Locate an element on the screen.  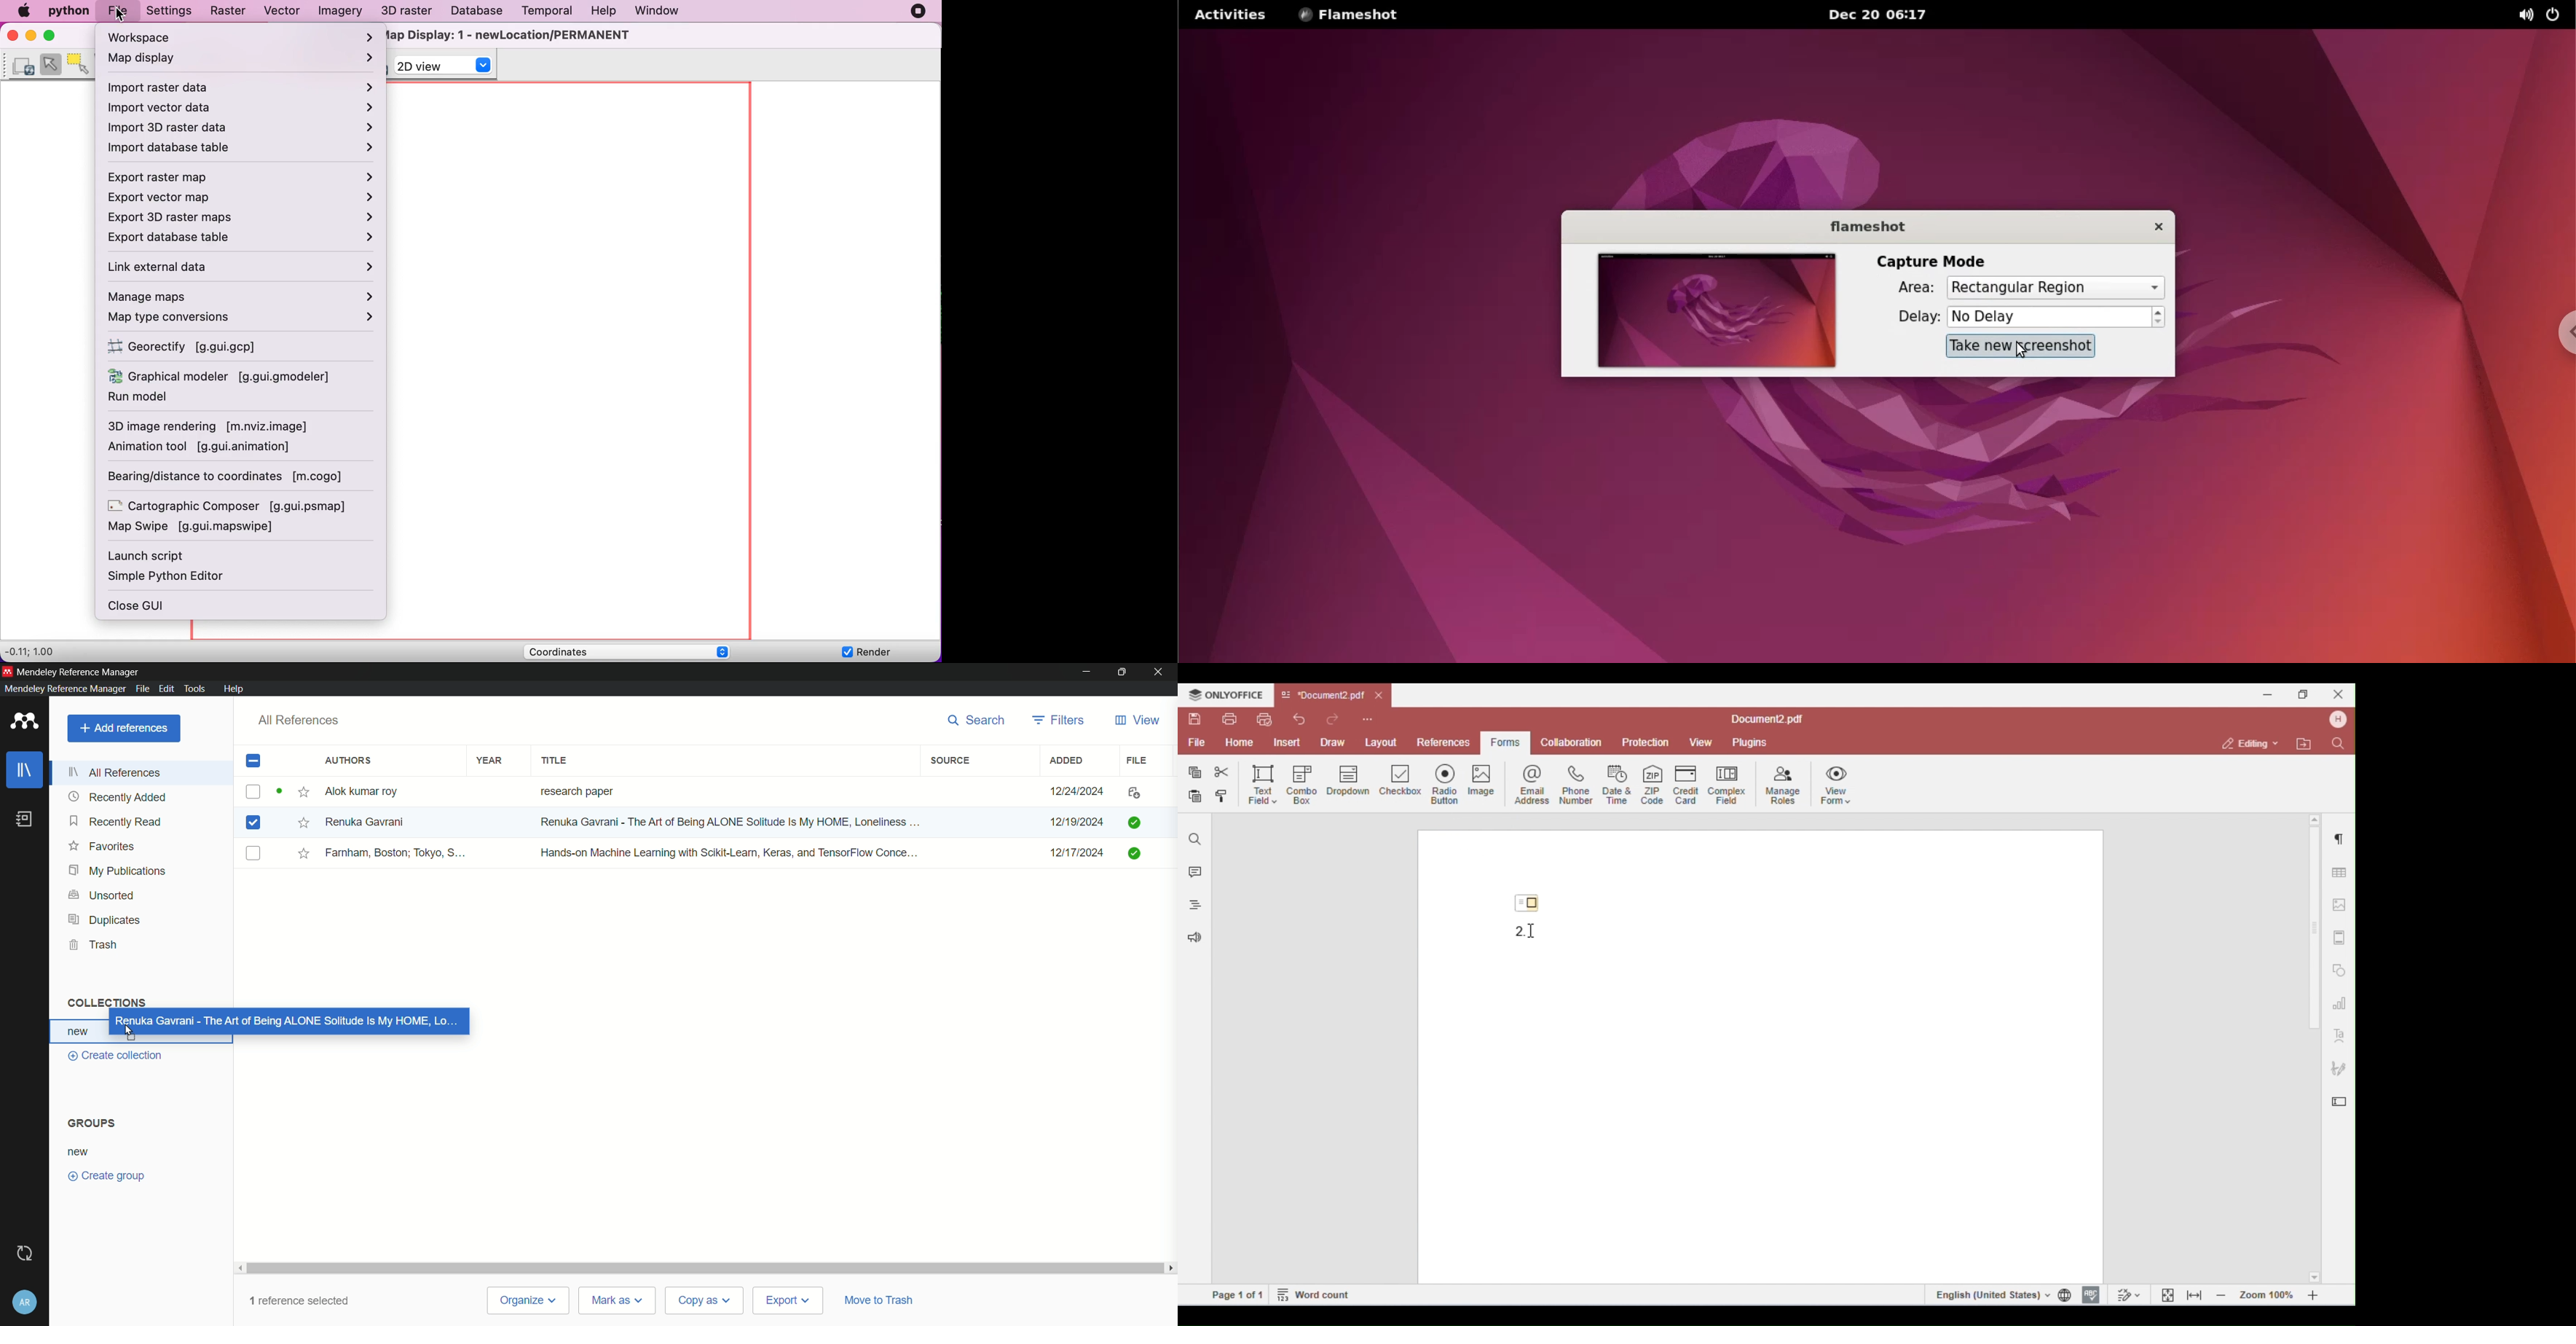
search is located at coordinates (979, 720).